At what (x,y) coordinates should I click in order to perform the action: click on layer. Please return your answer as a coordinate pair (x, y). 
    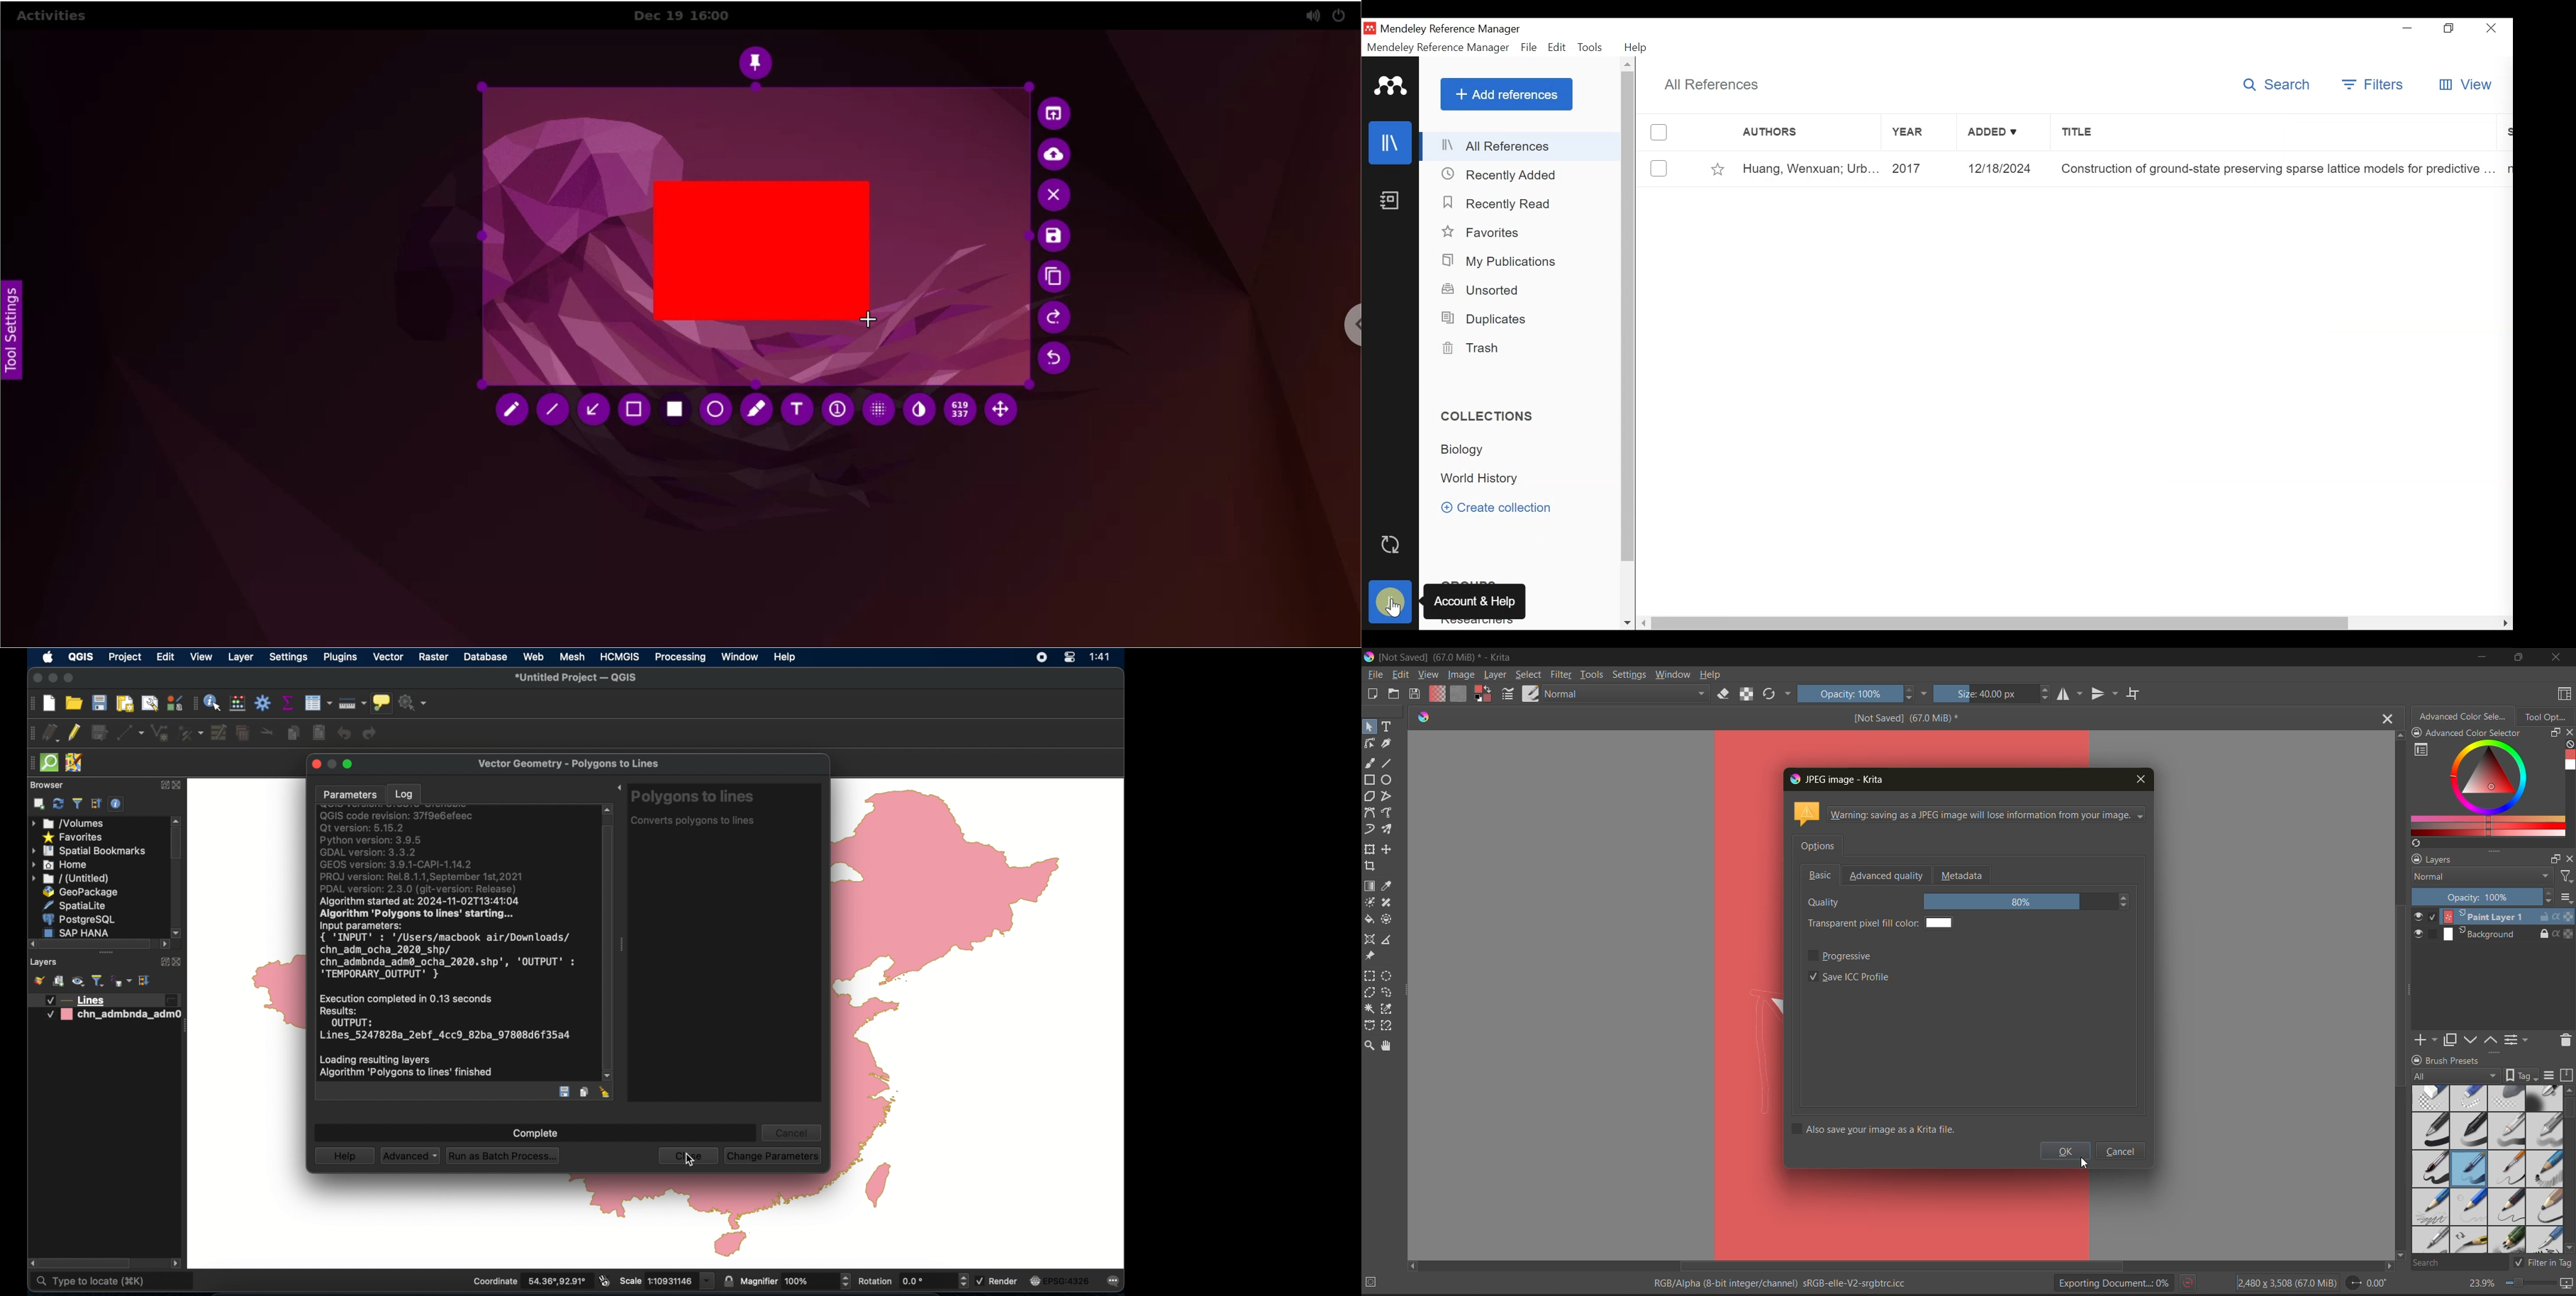
    Looking at the image, I should click on (2492, 933).